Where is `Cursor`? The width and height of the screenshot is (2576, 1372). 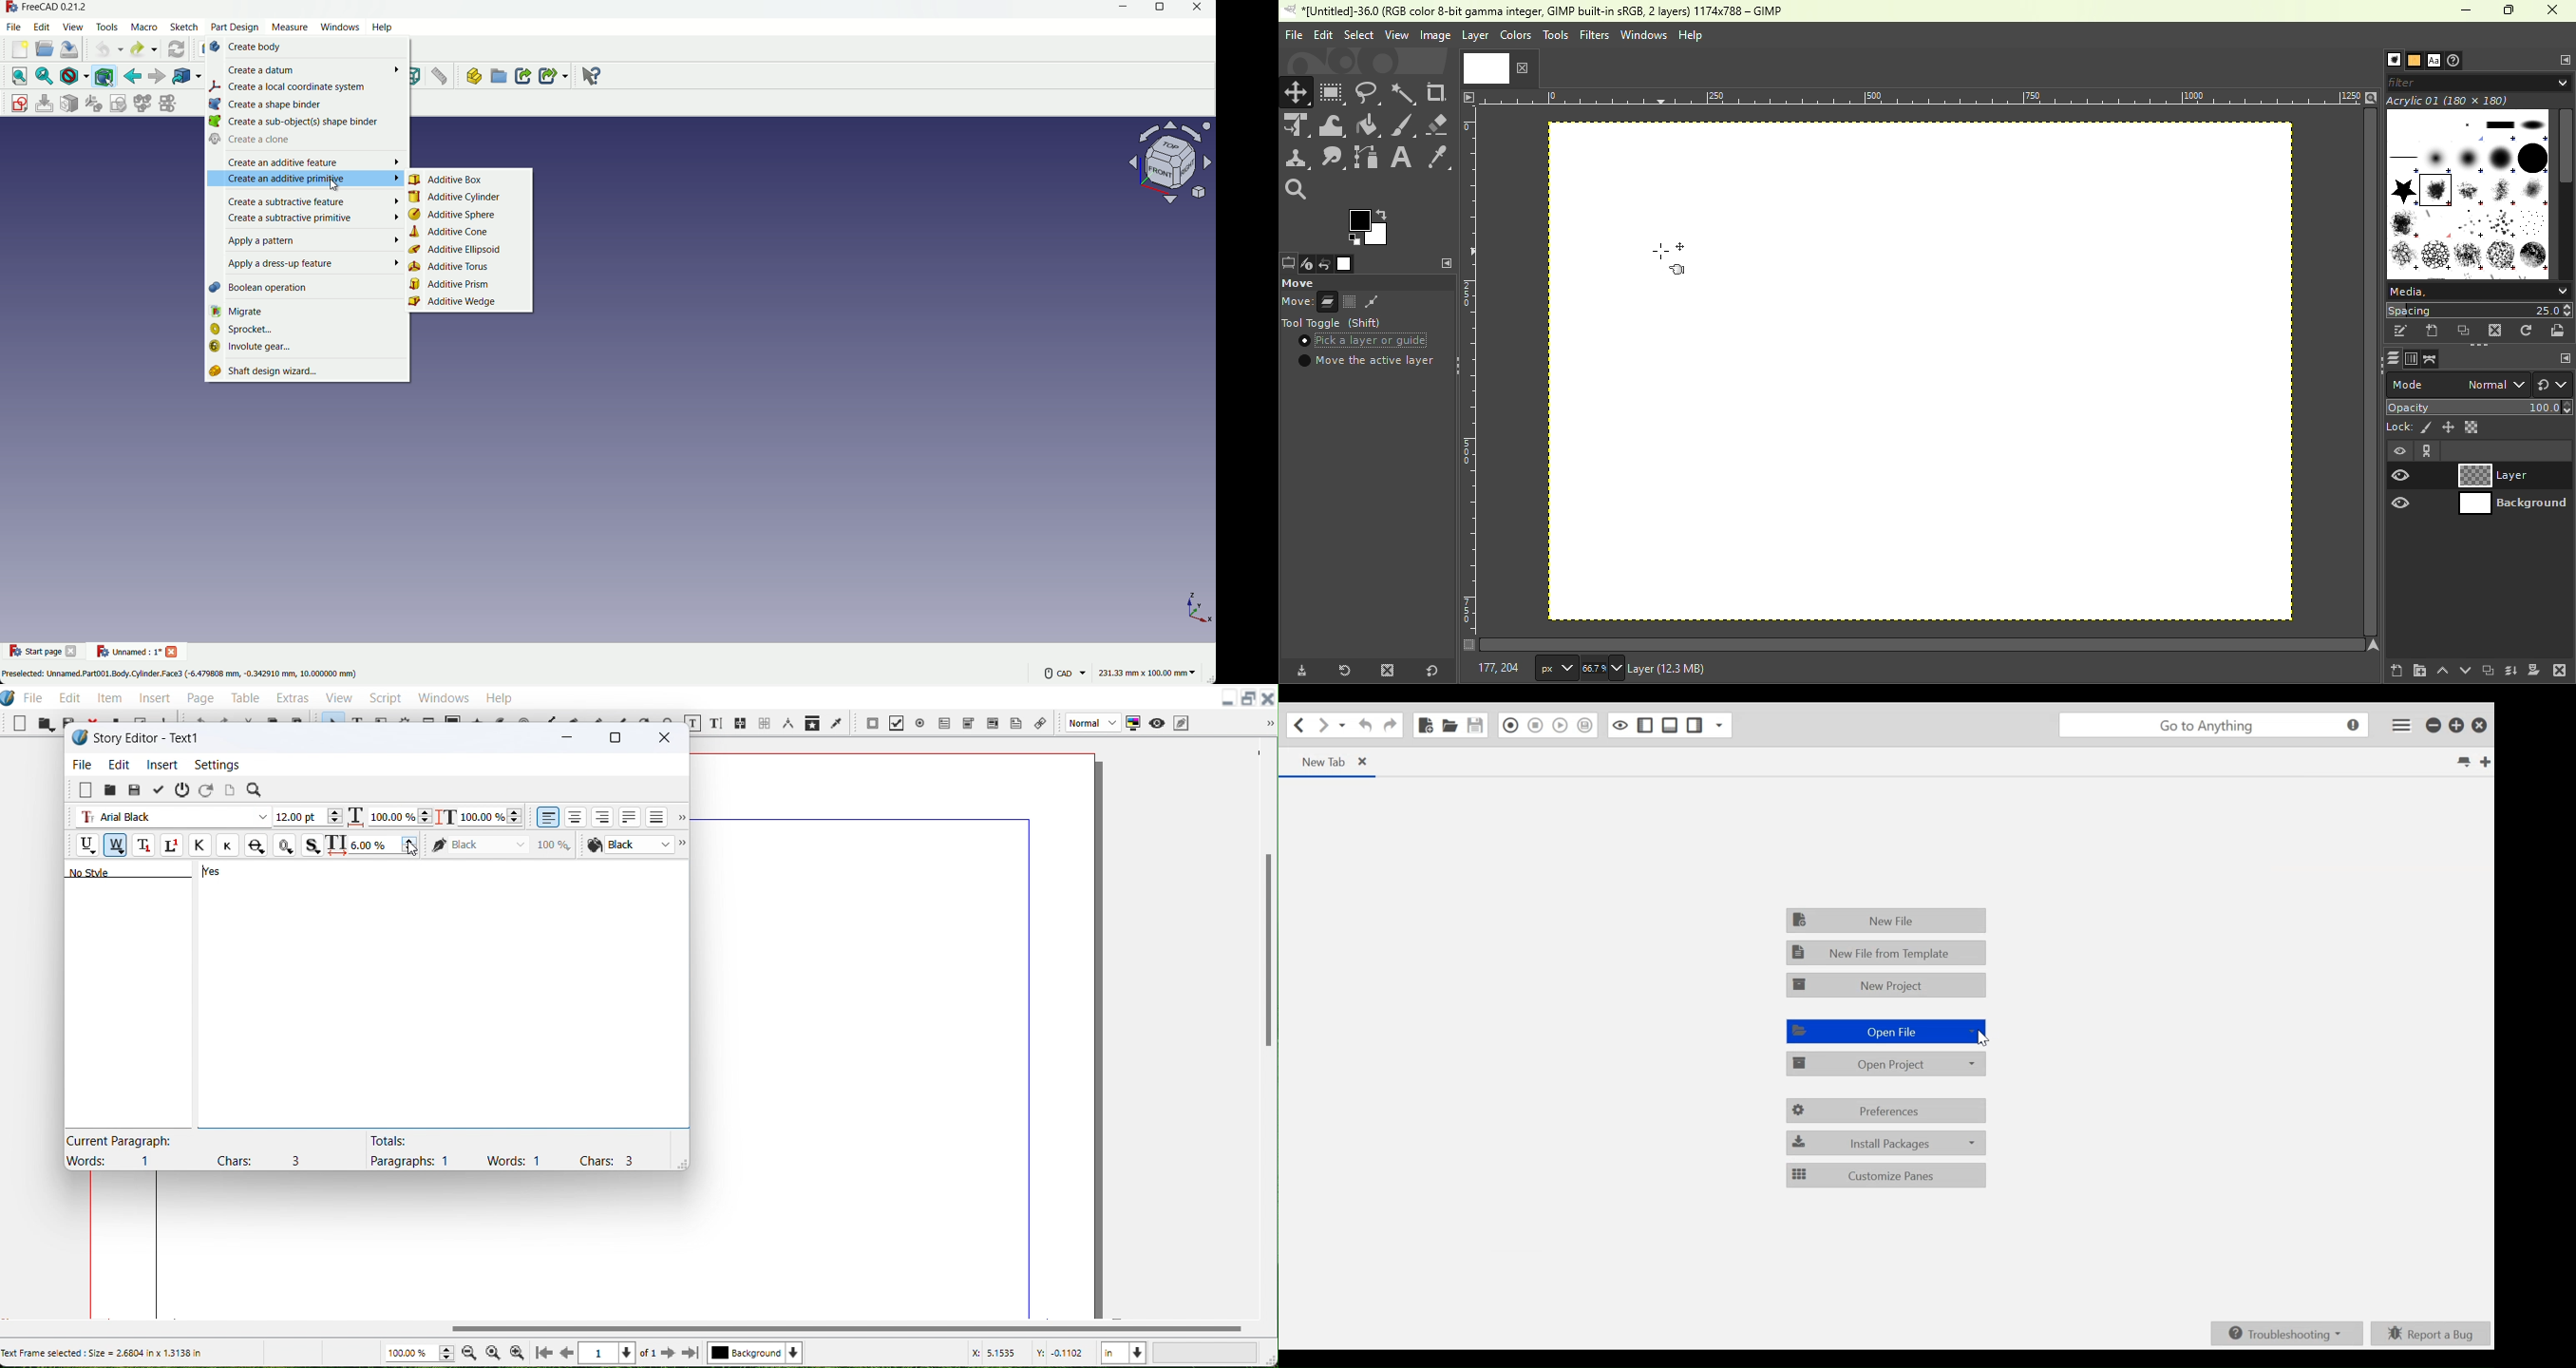
Cursor is located at coordinates (1682, 255).